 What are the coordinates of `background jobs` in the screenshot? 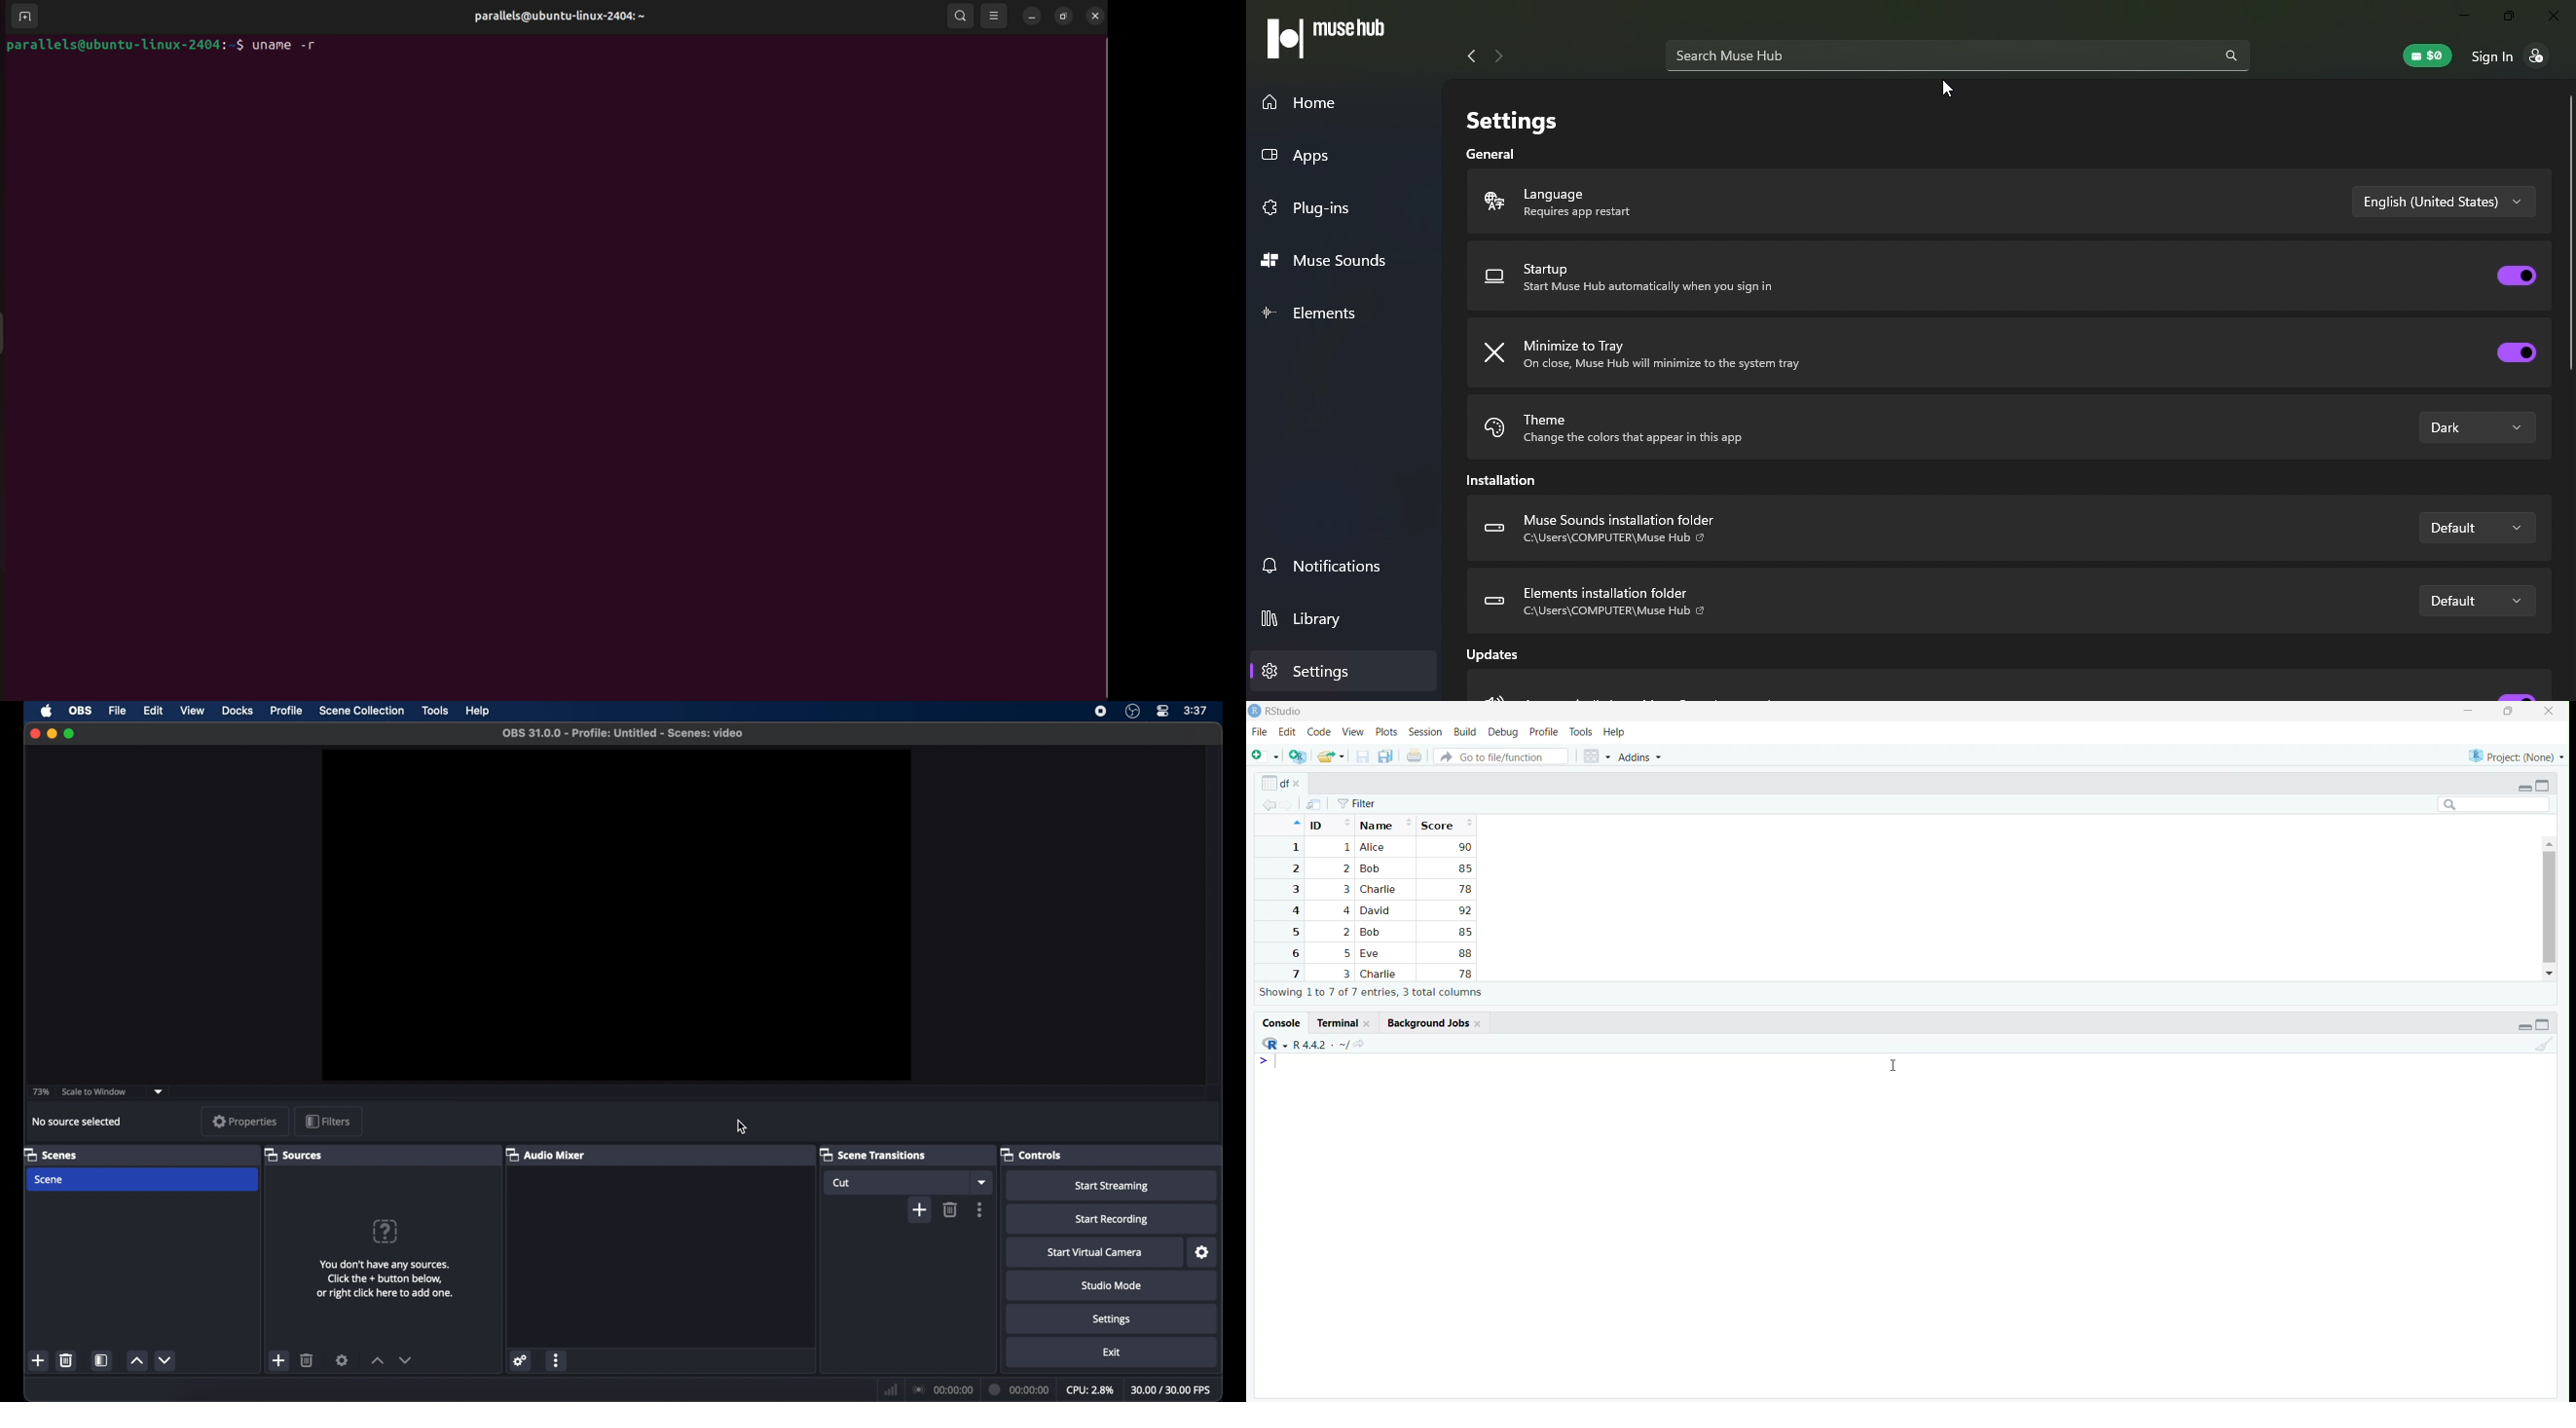 It's located at (1425, 1023).